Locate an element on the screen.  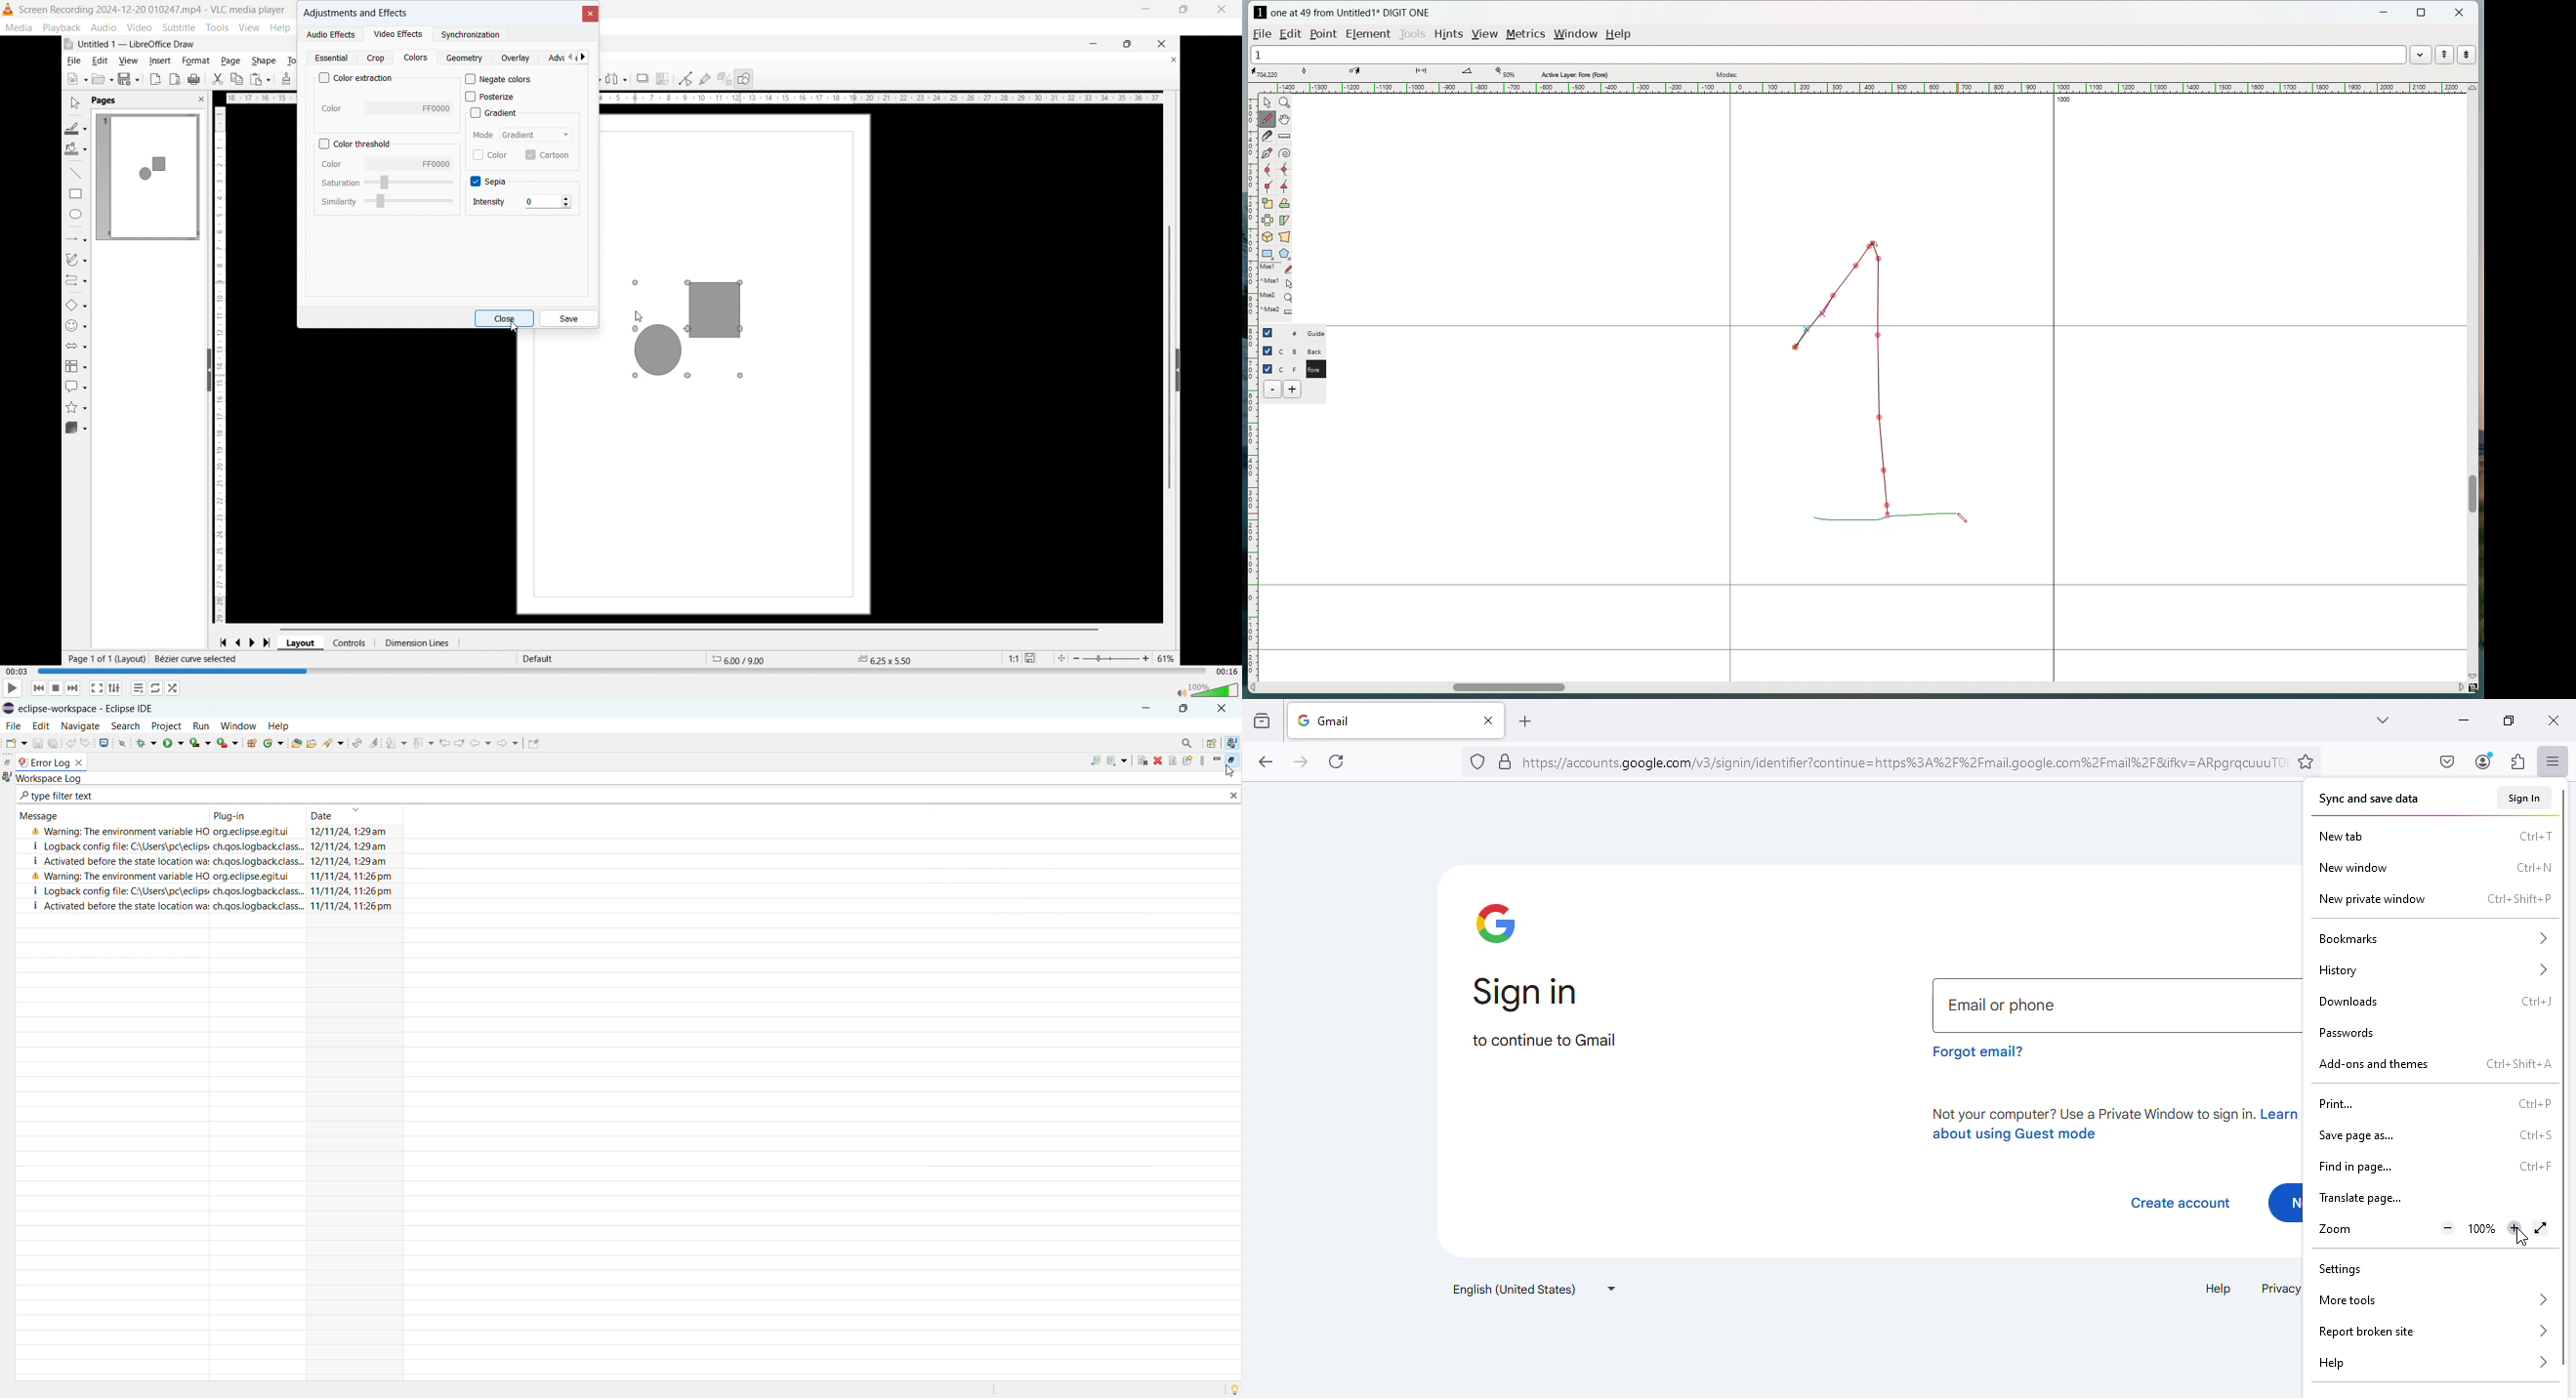
Colour is located at coordinates (331, 164).